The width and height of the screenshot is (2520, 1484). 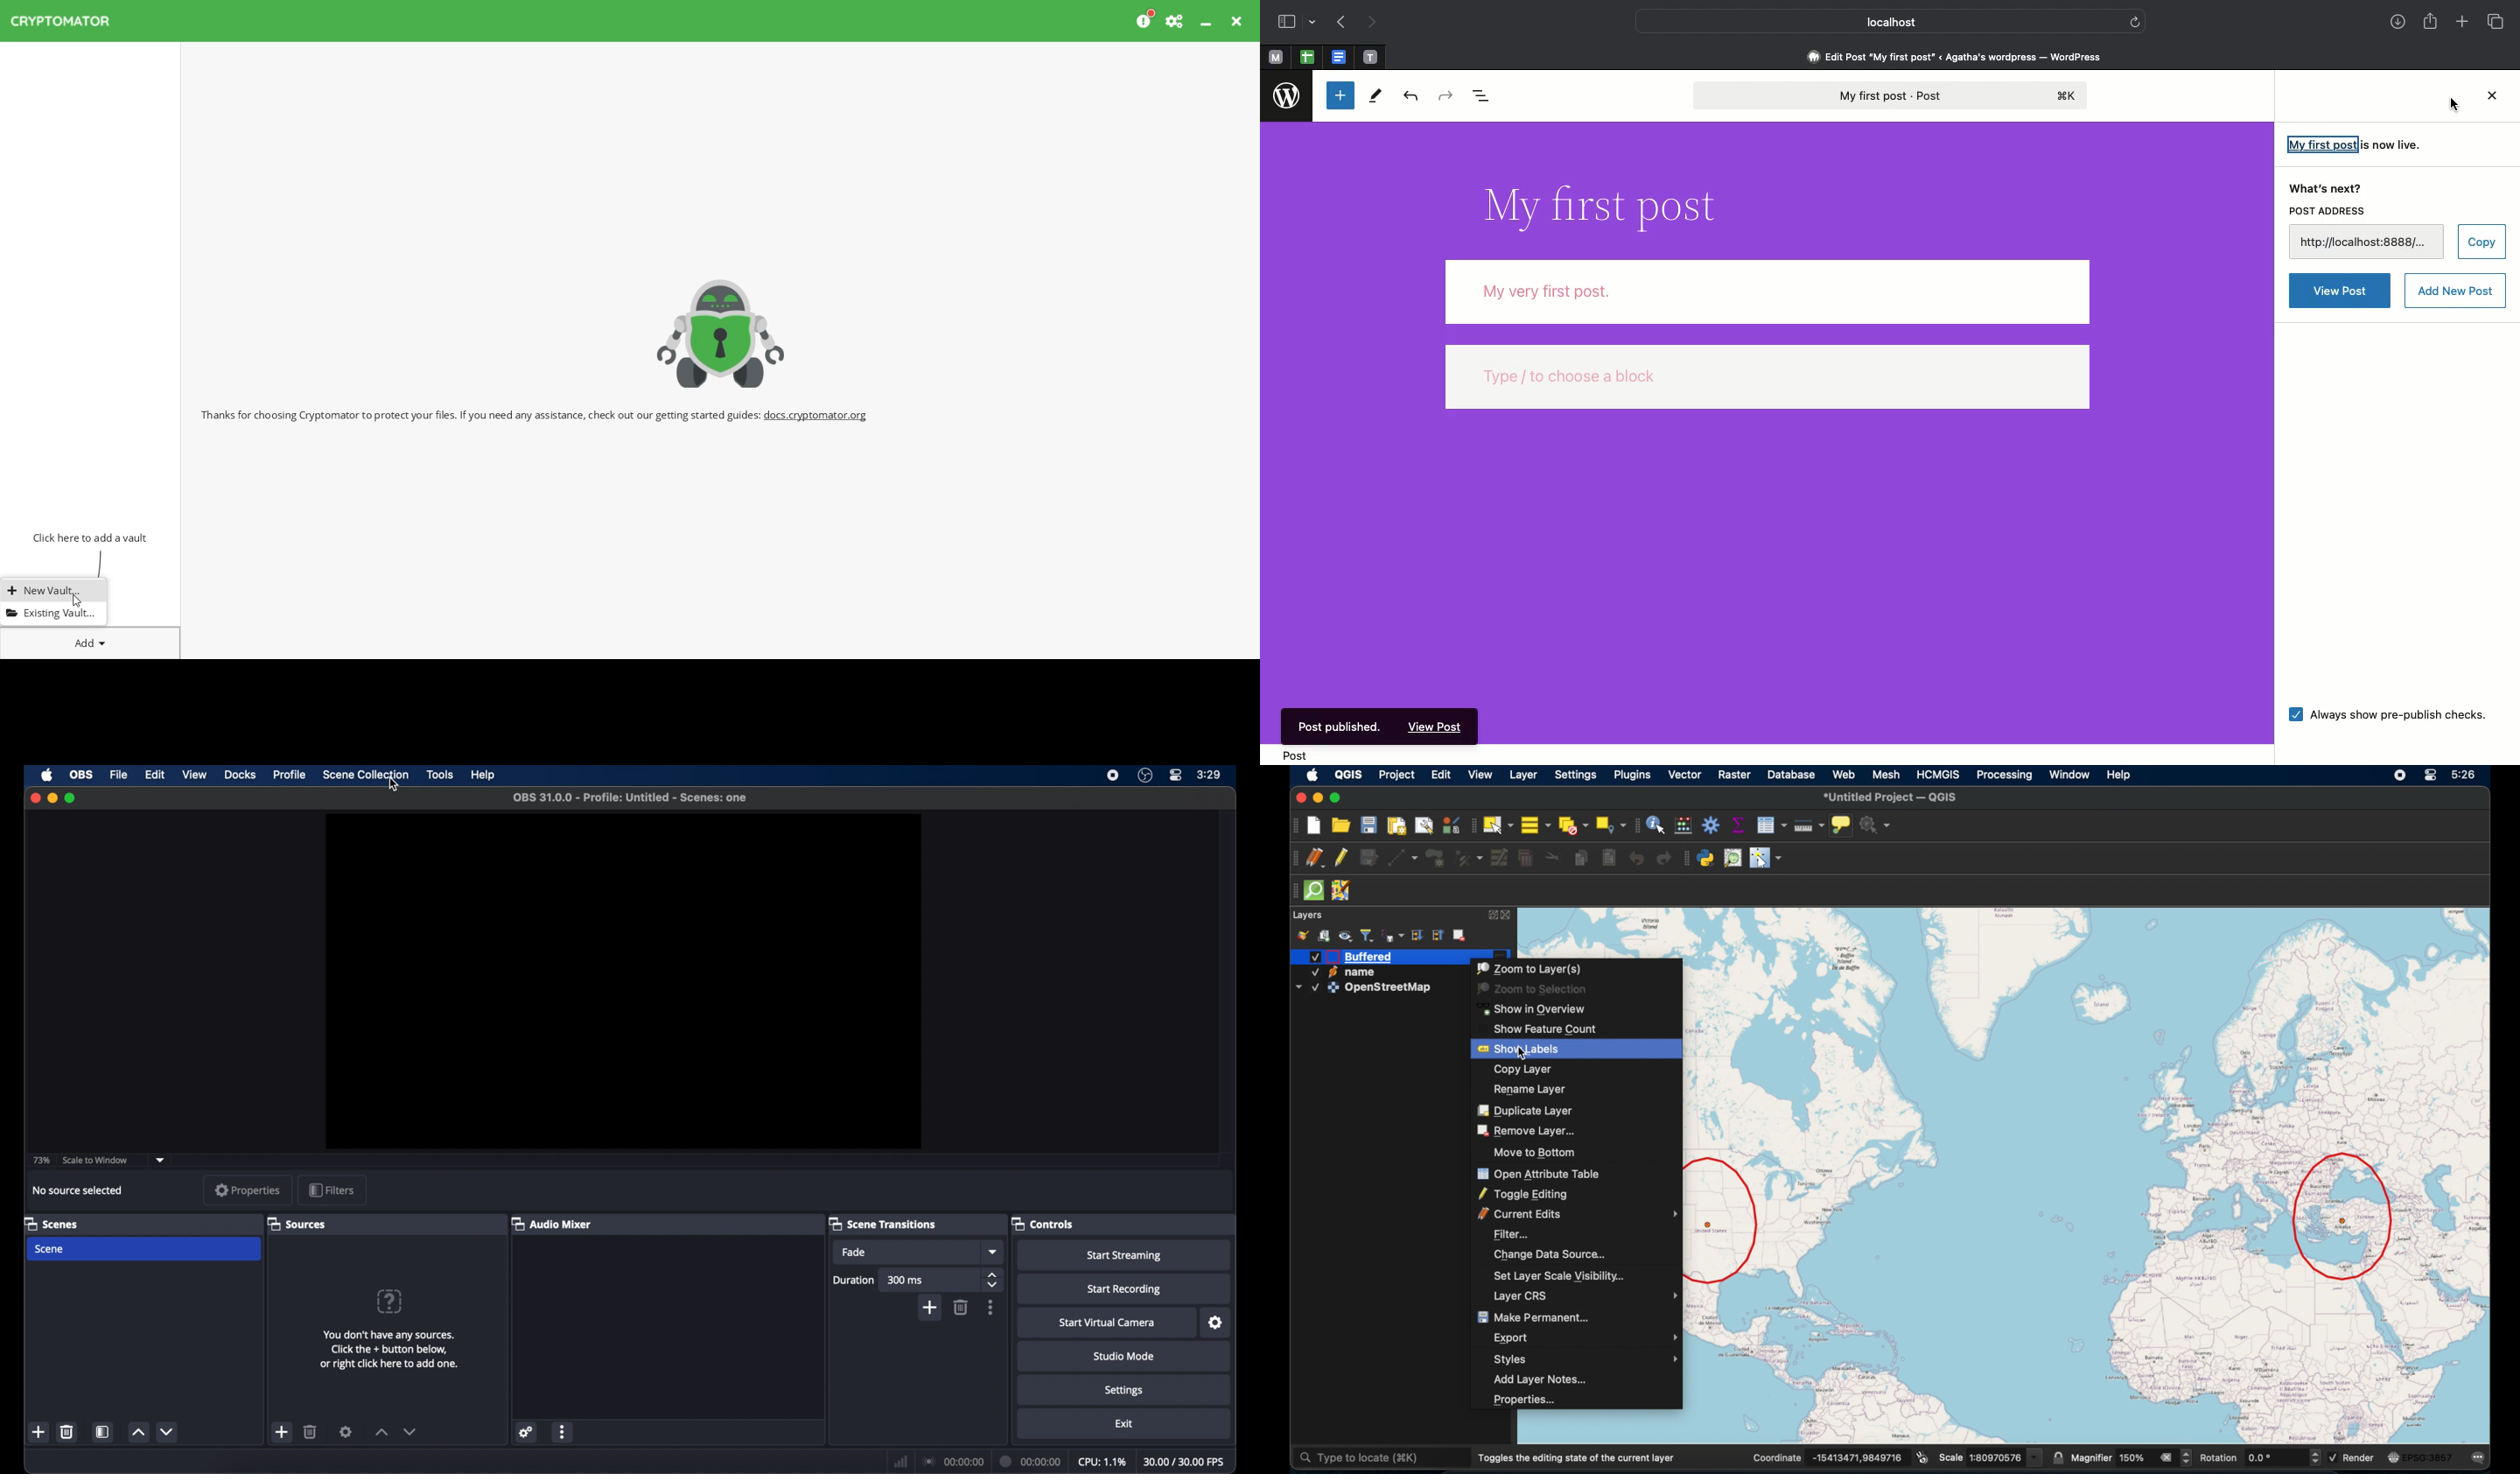 What do you see at coordinates (1656, 825) in the screenshot?
I see `identify features` at bounding box center [1656, 825].